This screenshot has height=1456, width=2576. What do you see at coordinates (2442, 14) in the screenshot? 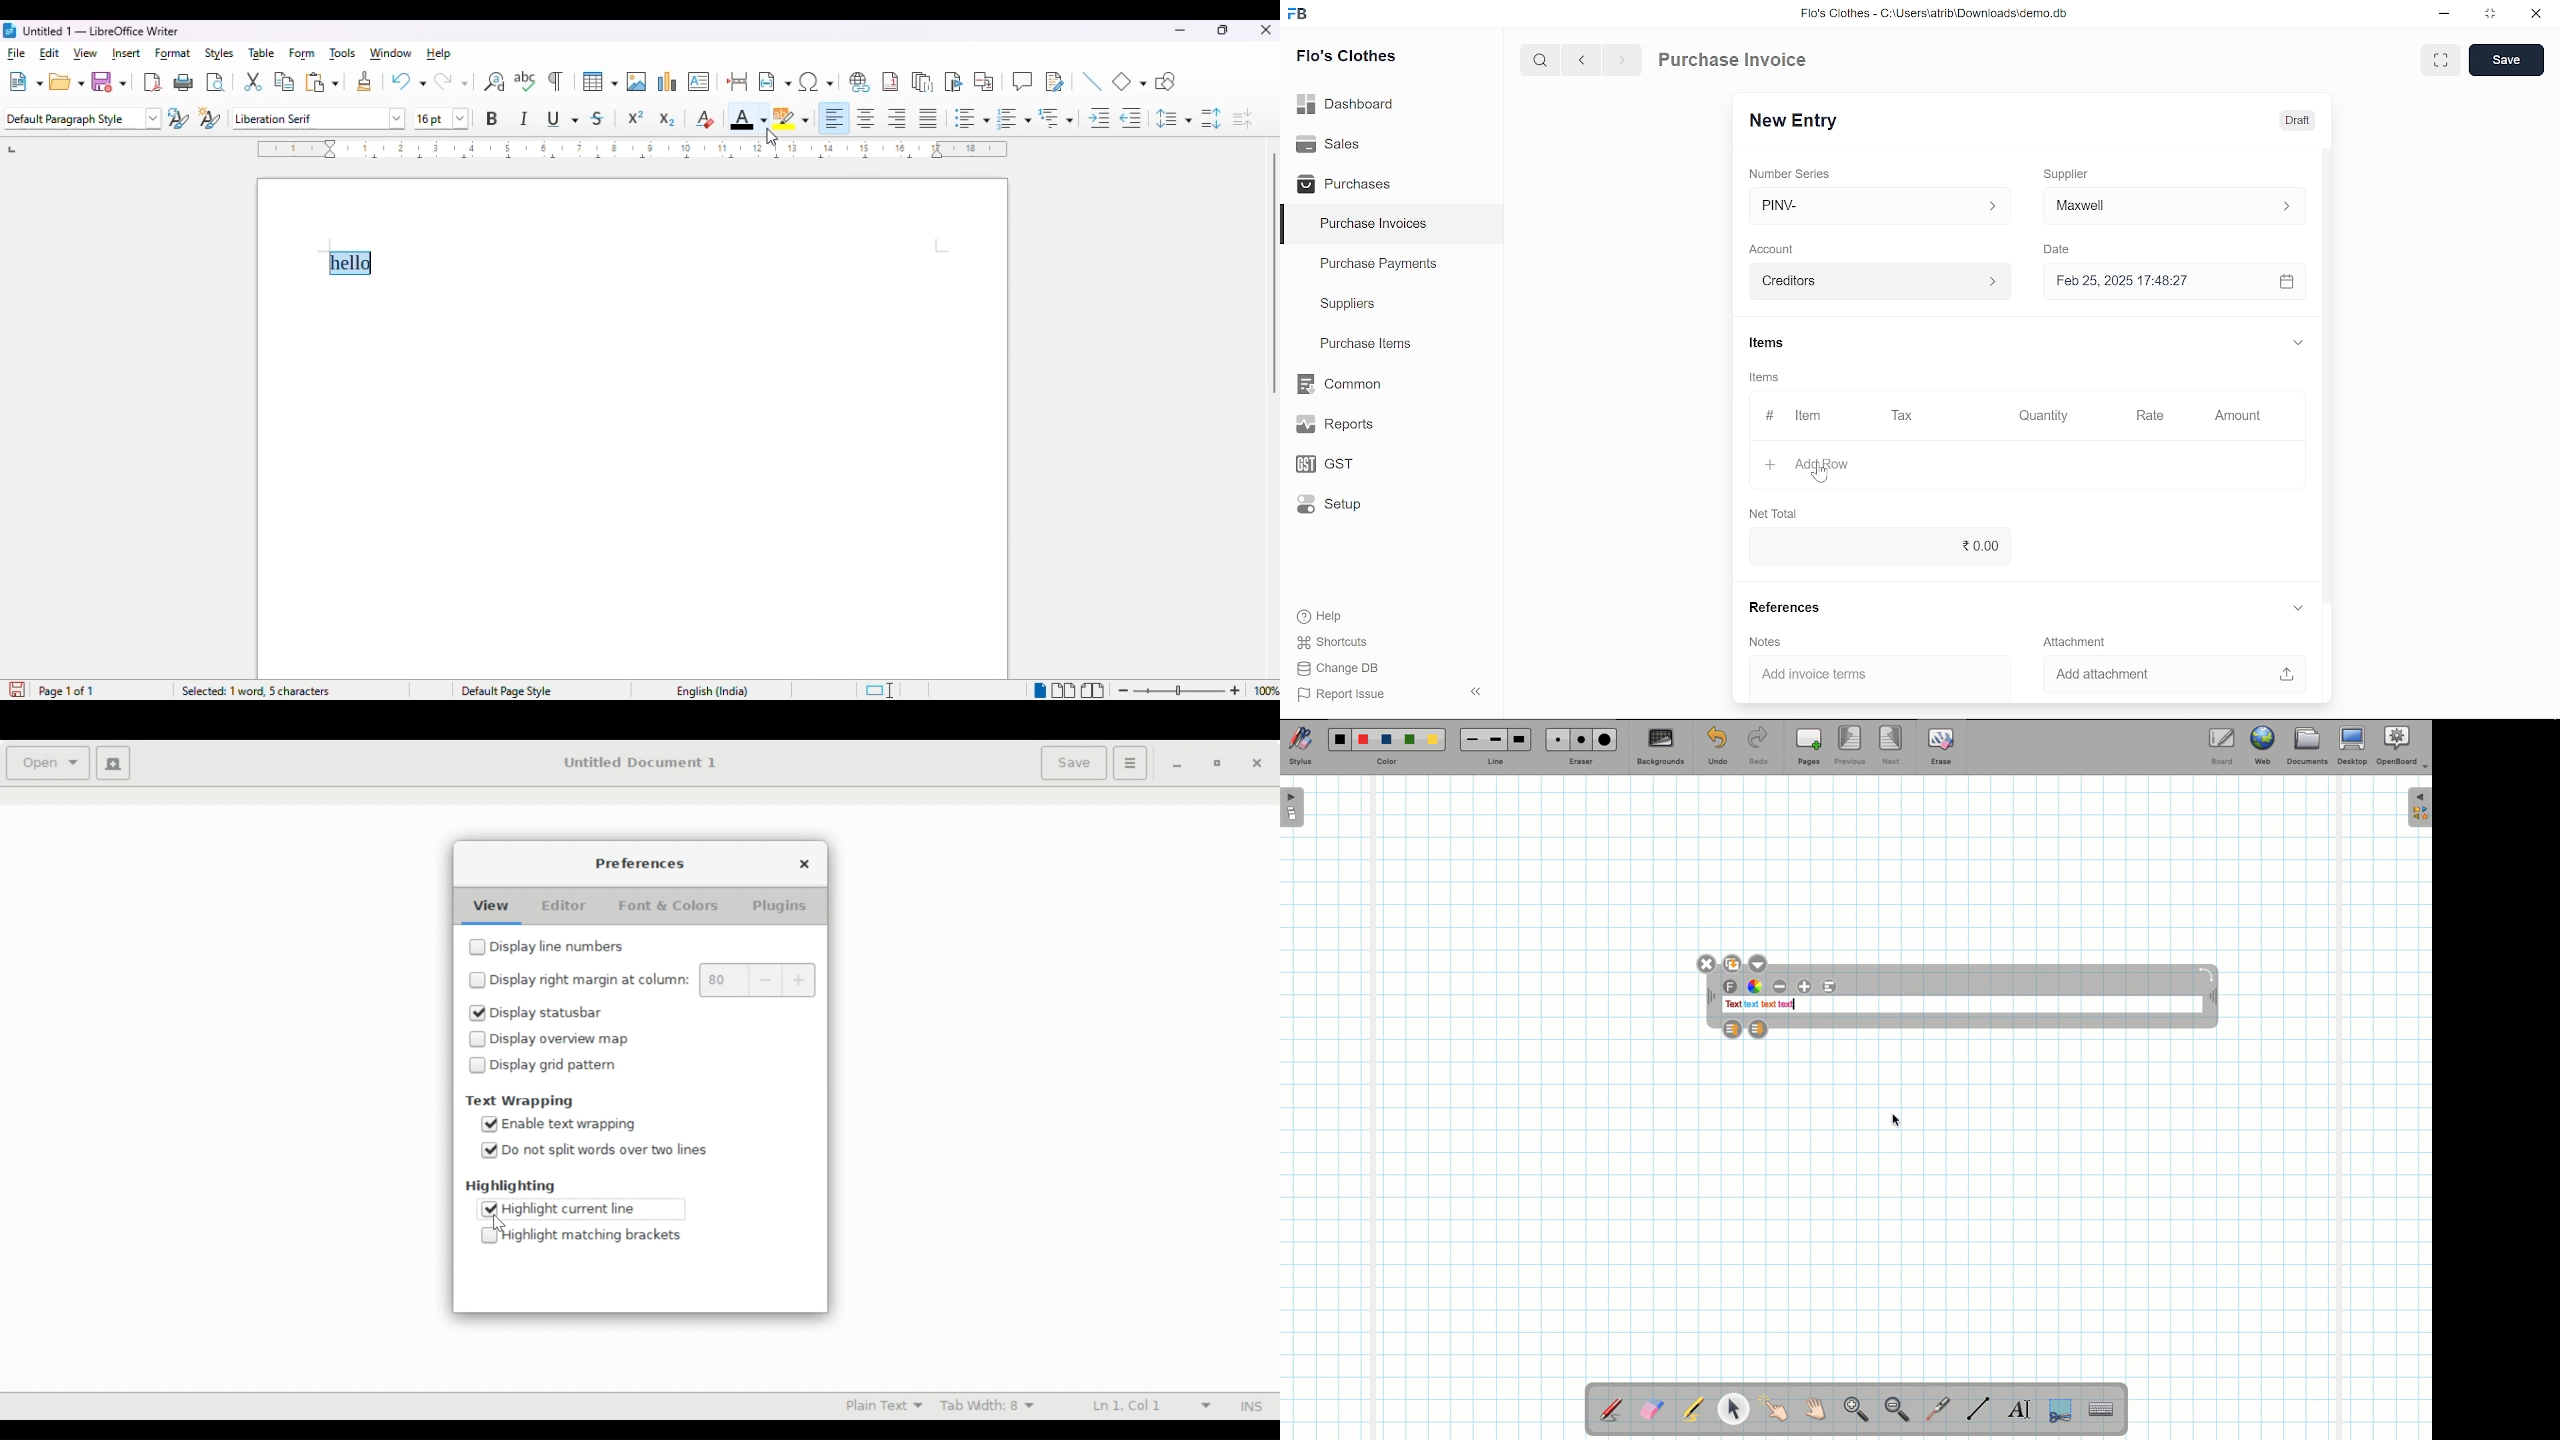
I see `minimize` at bounding box center [2442, 14].